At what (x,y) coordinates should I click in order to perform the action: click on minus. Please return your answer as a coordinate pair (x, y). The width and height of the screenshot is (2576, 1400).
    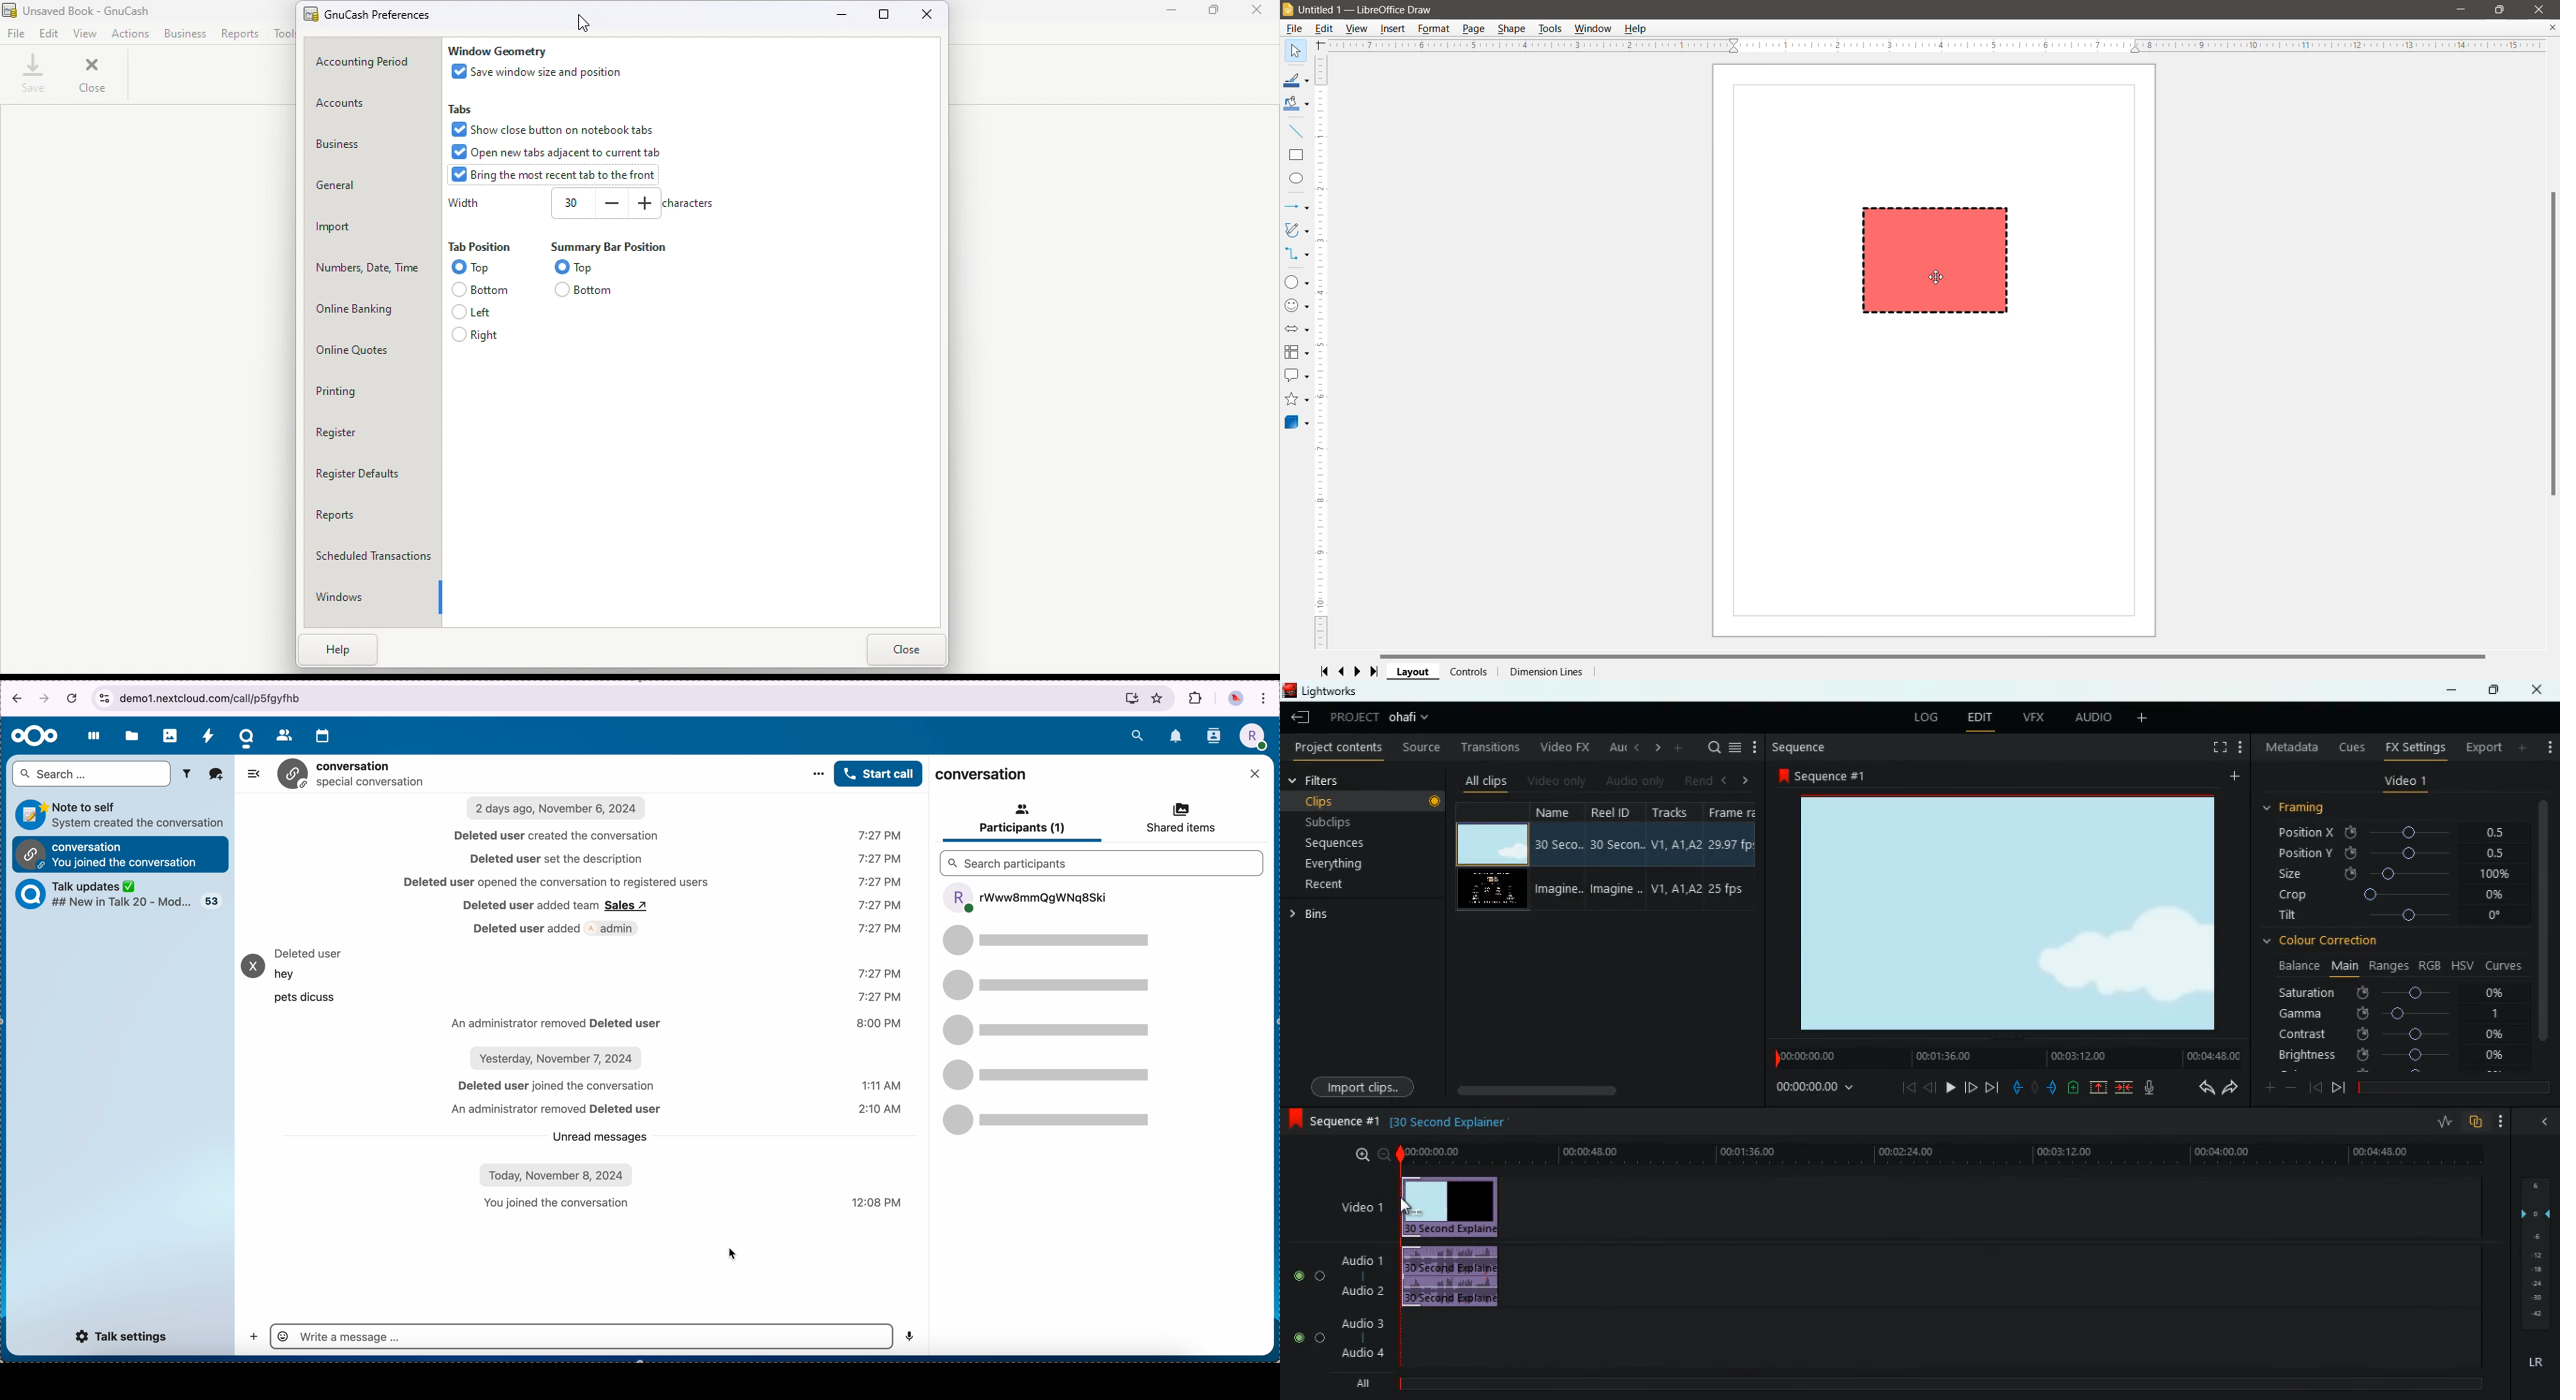
    Looking at the image, I should click on (2291, 1087).